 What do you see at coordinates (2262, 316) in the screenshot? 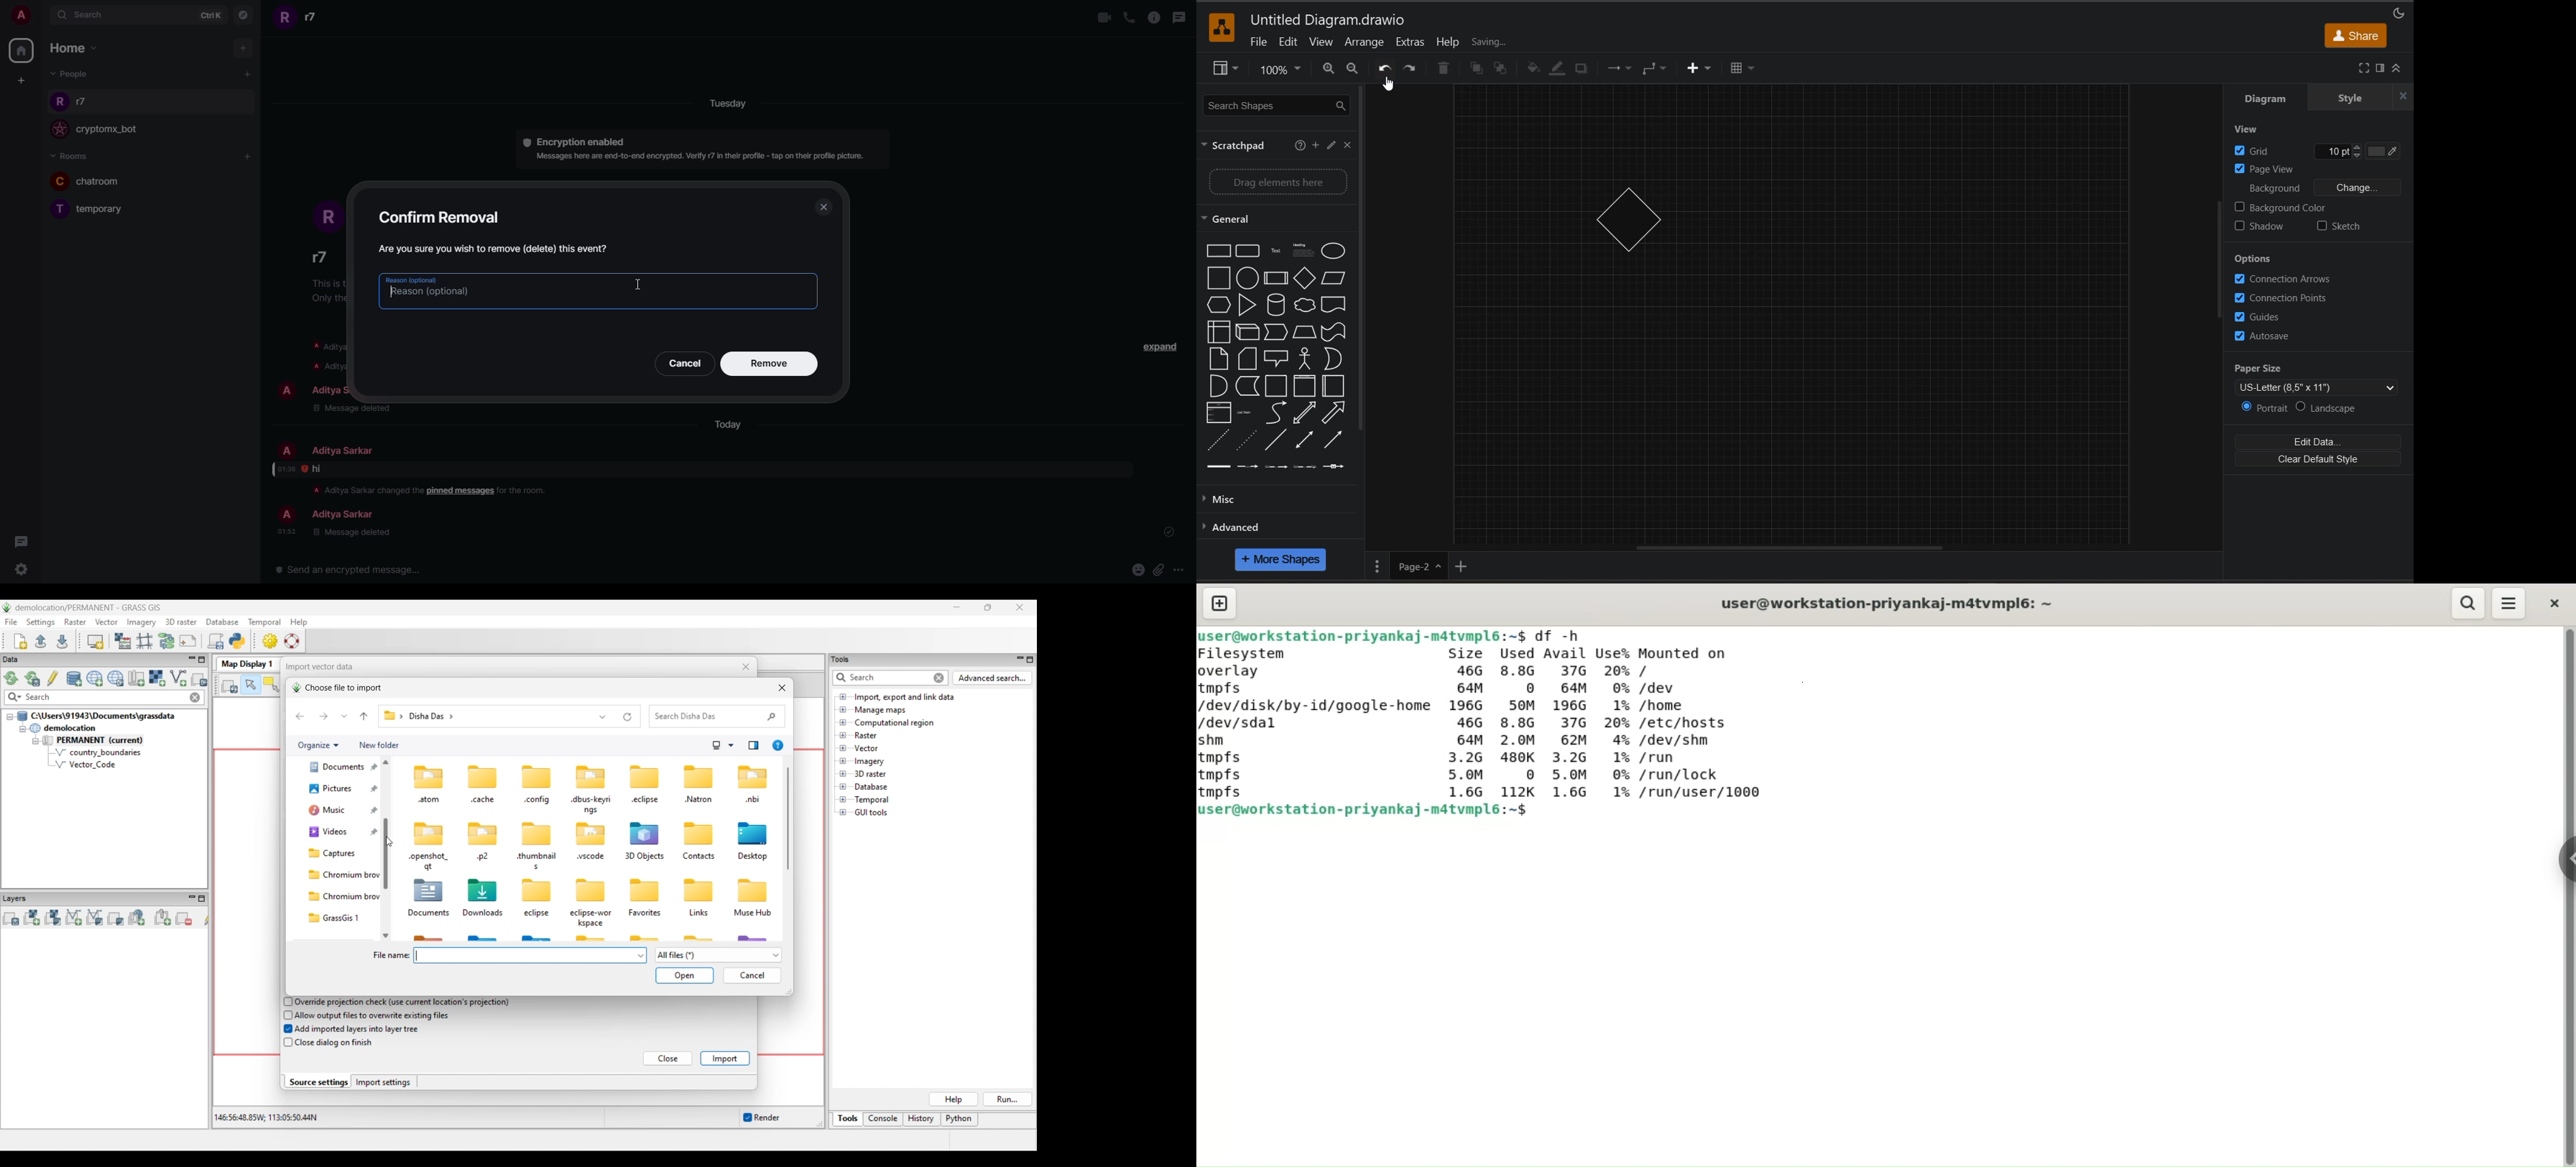
I see `guides` at bounding box center [2262, 316].